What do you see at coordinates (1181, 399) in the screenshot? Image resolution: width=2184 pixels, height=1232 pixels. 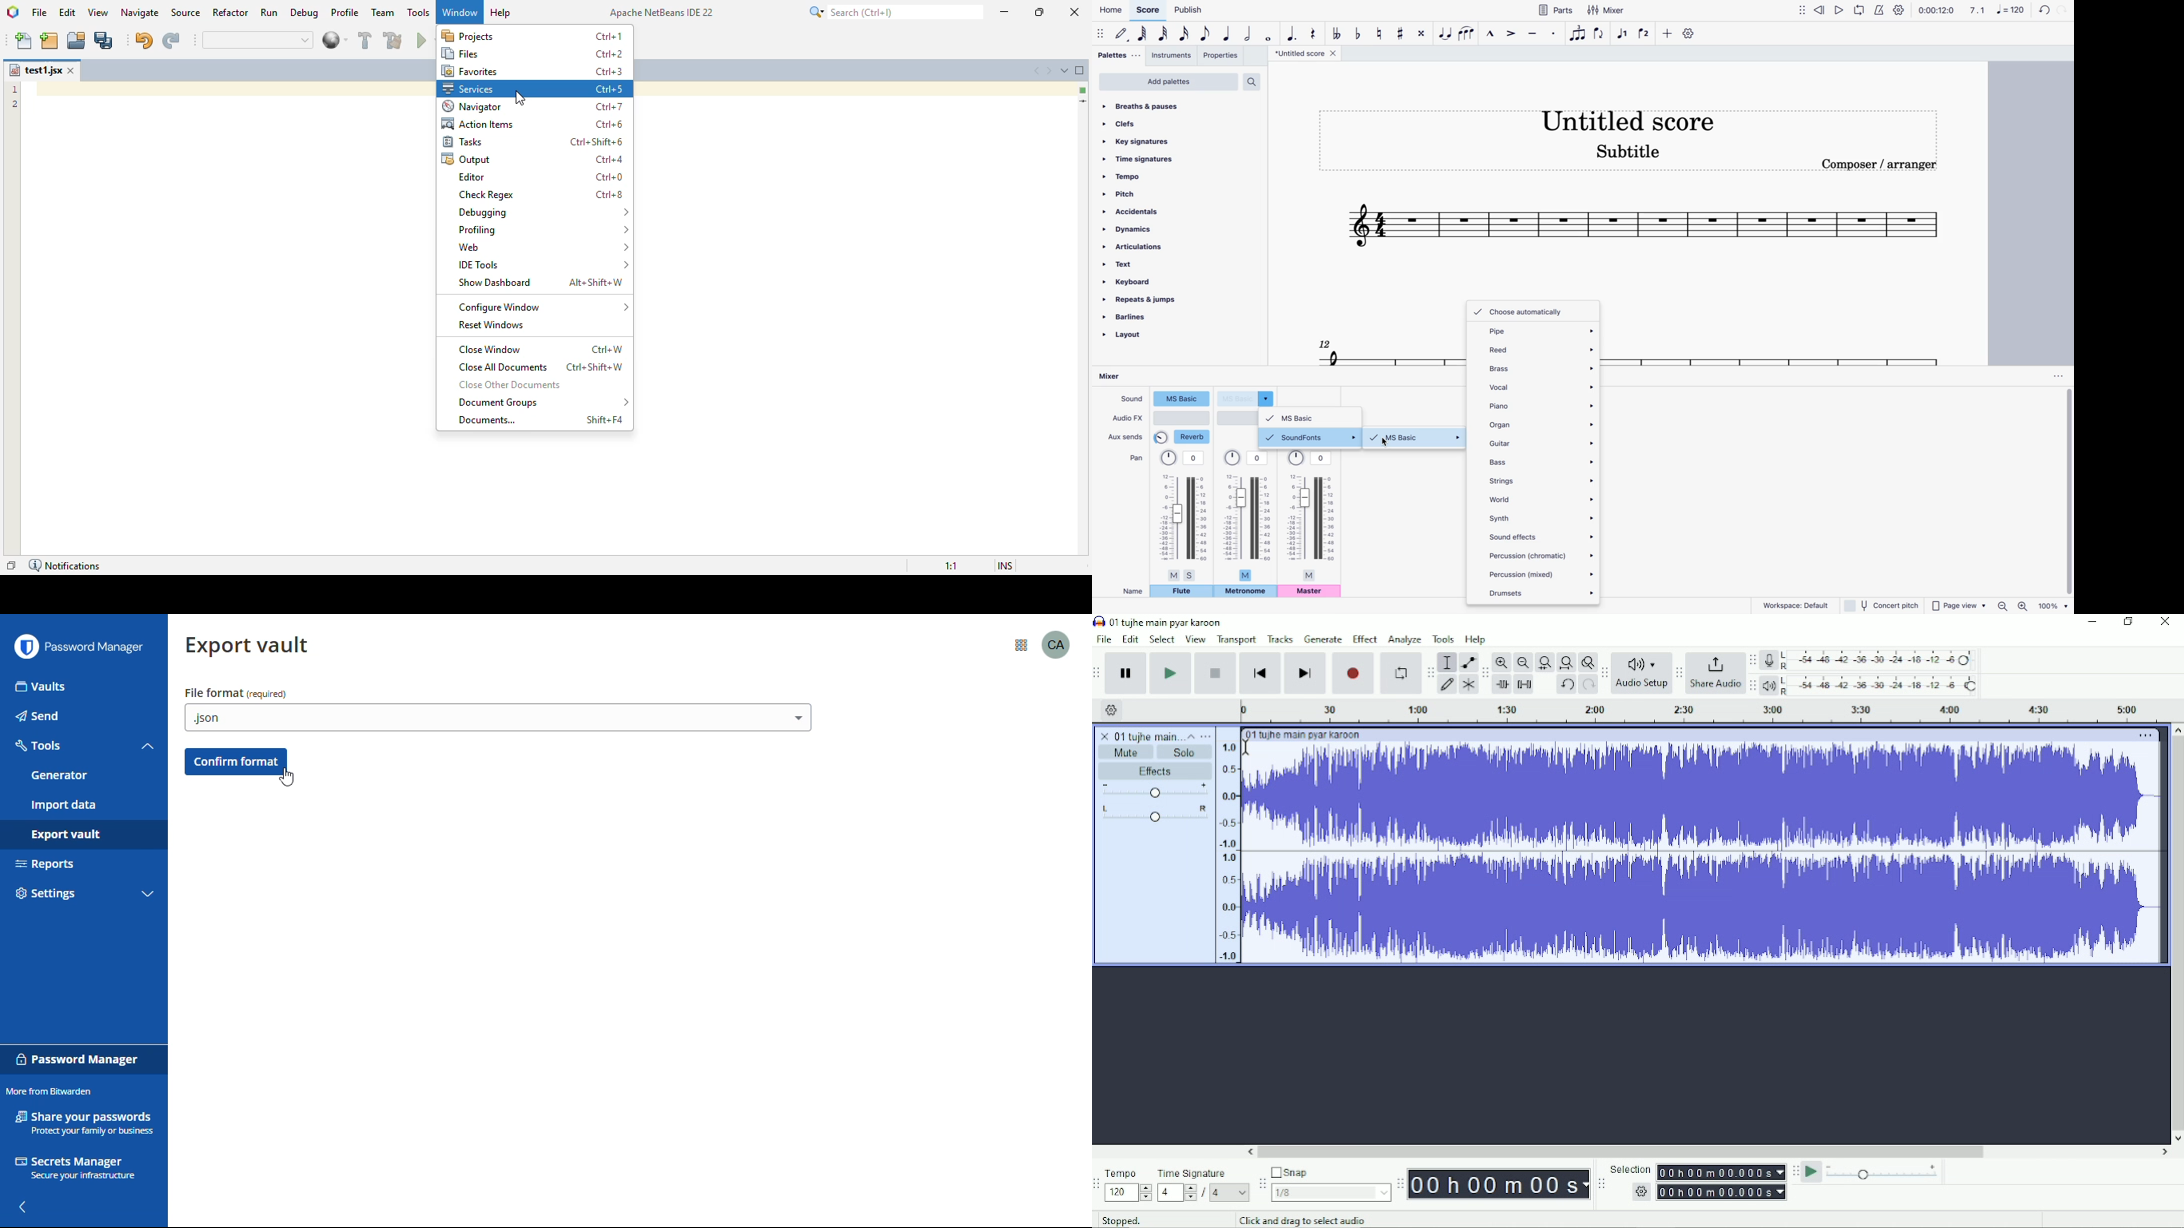 I see `sound type` at bounding box center [1181, 399].